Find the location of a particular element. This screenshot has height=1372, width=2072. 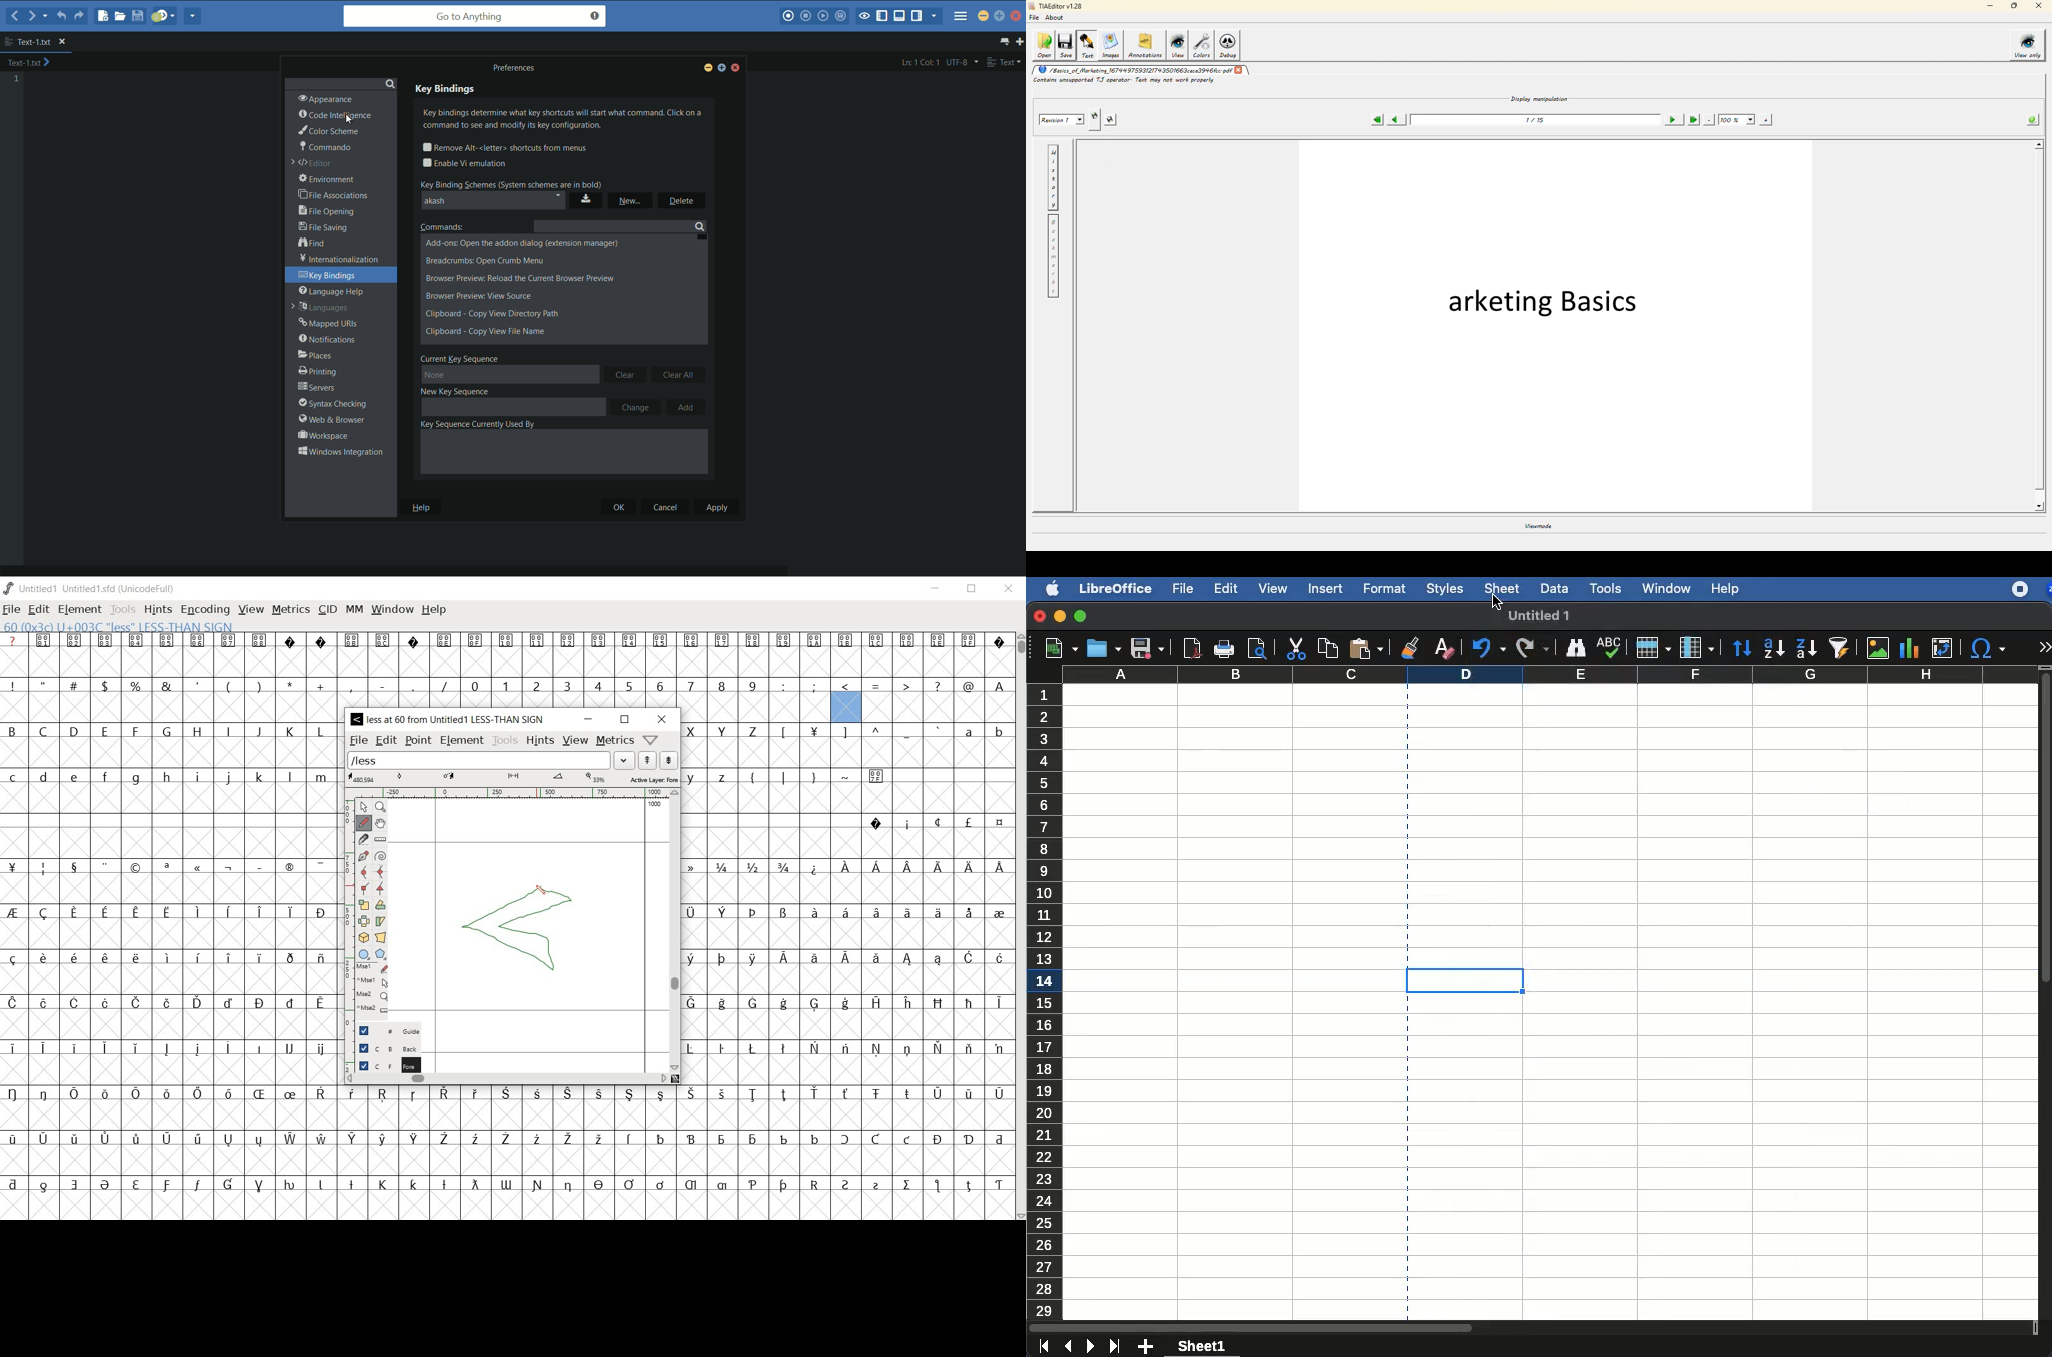

cursor is located at coordinates (348, 118).